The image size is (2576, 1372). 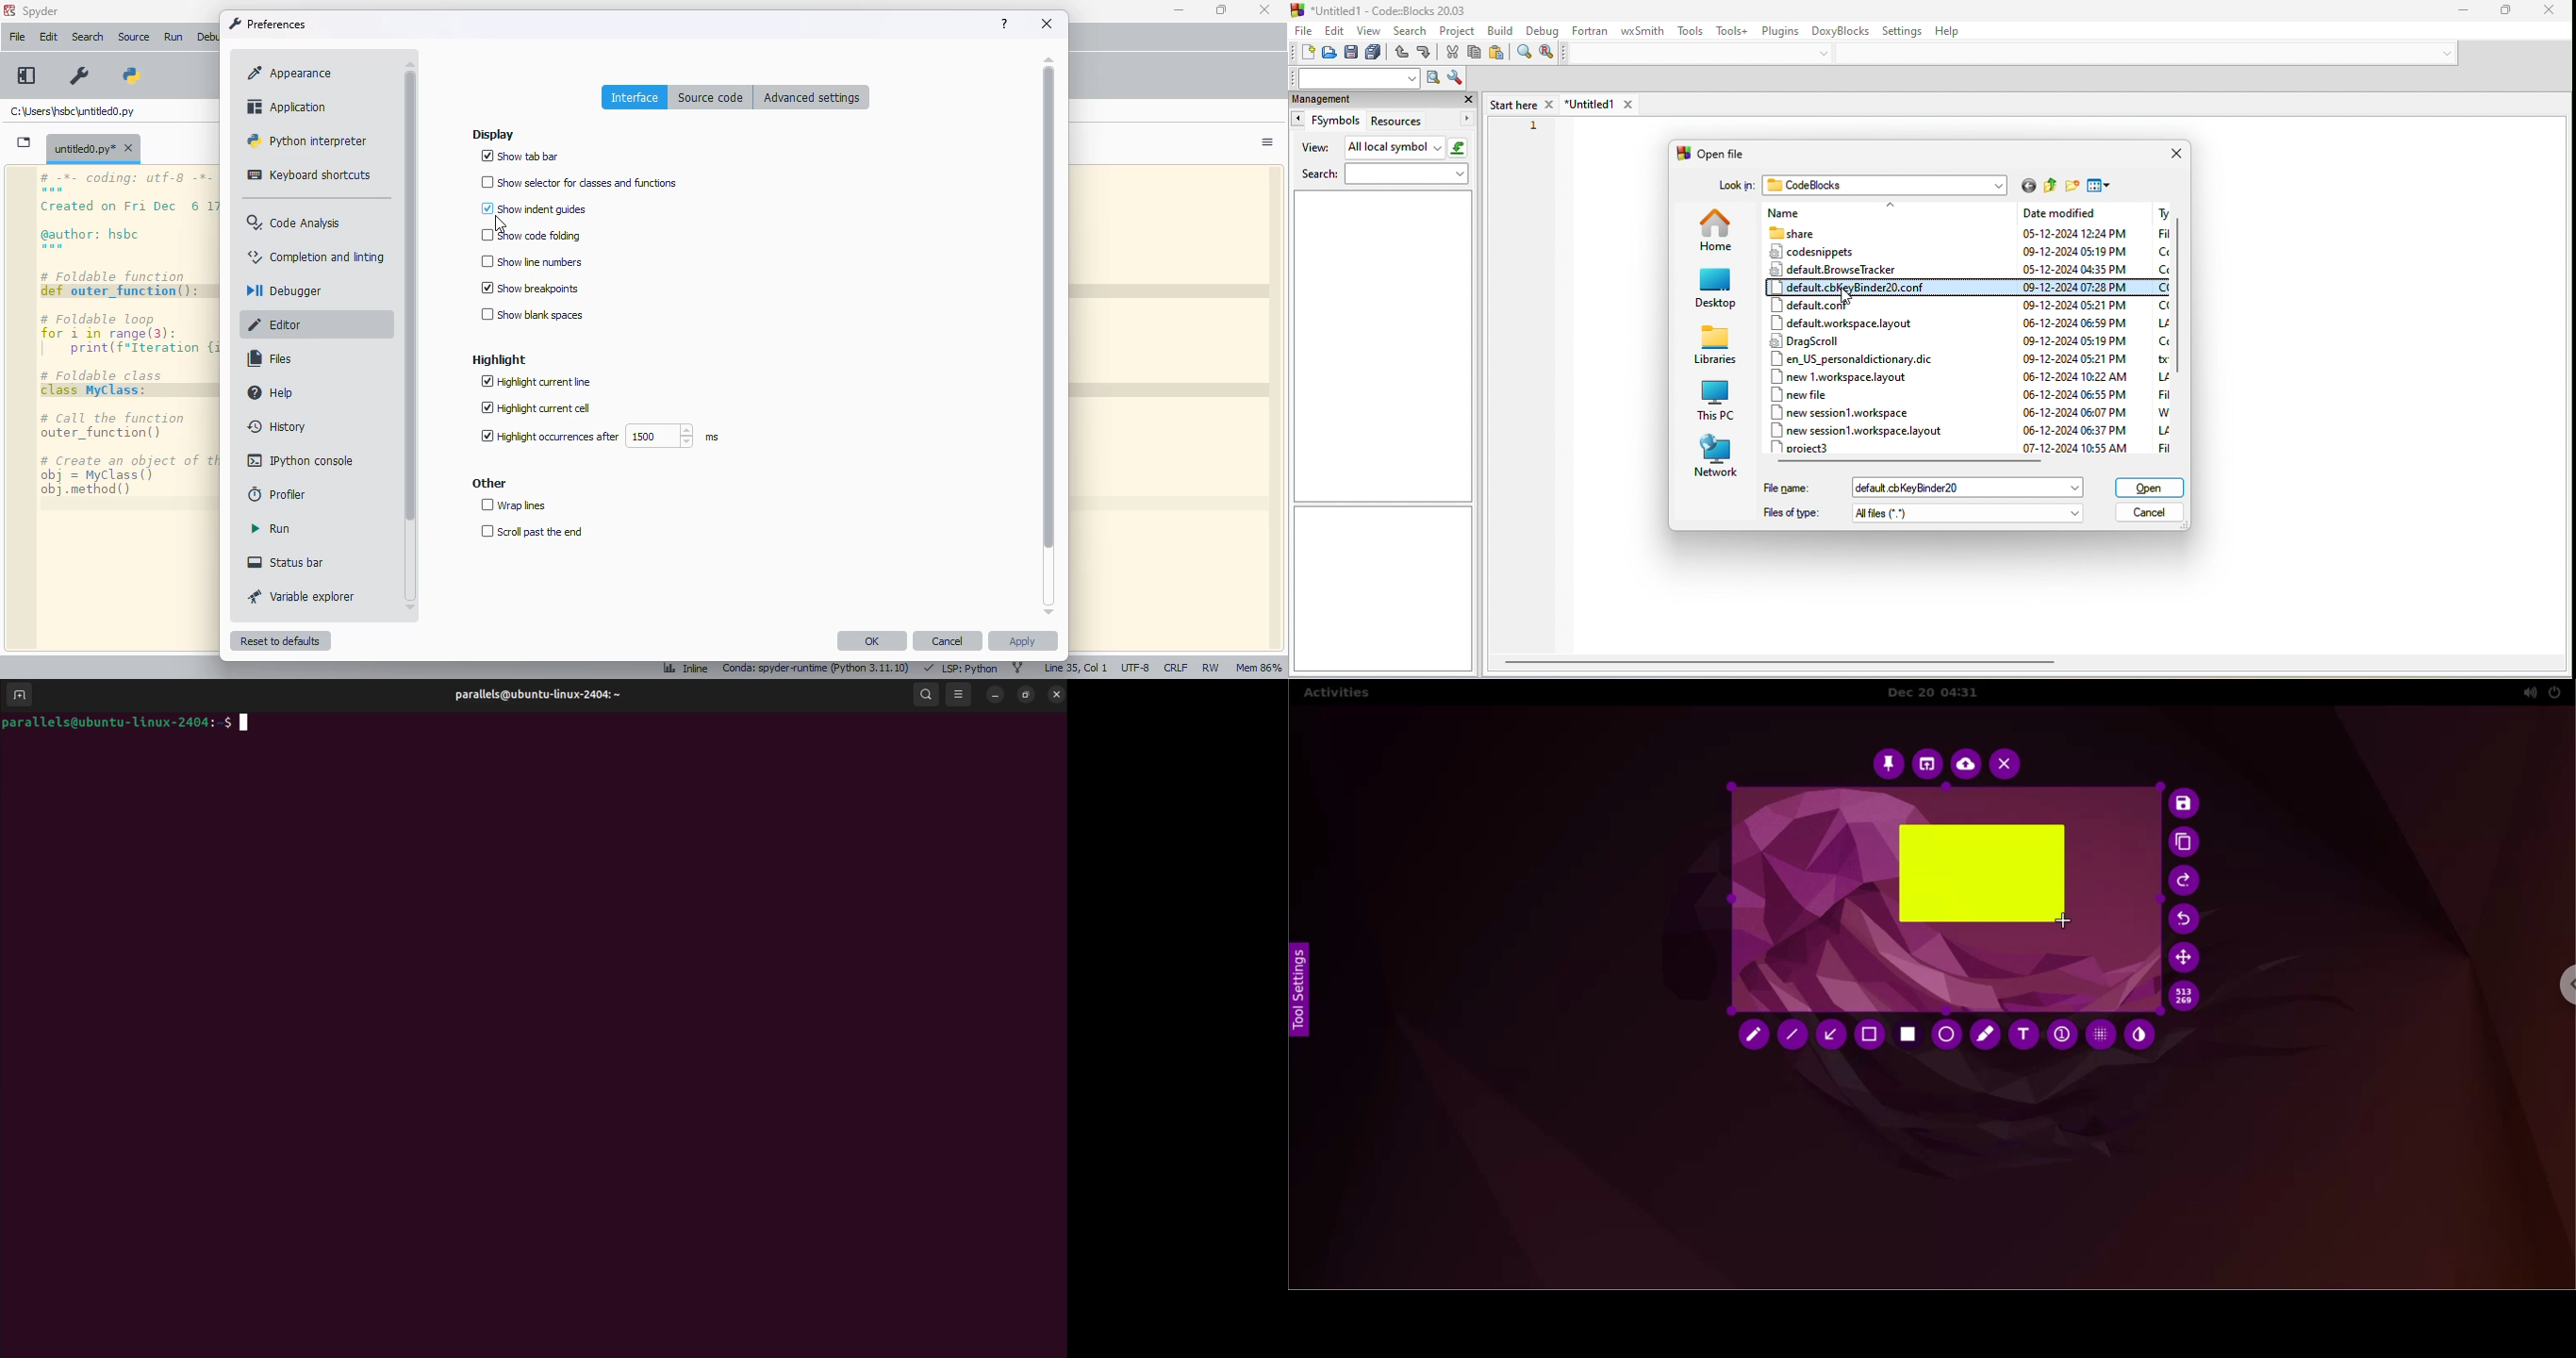 What do you see at coordinates (1904, 514) in the screenshot?
I see `file type` at bounding box center [1904, 514].